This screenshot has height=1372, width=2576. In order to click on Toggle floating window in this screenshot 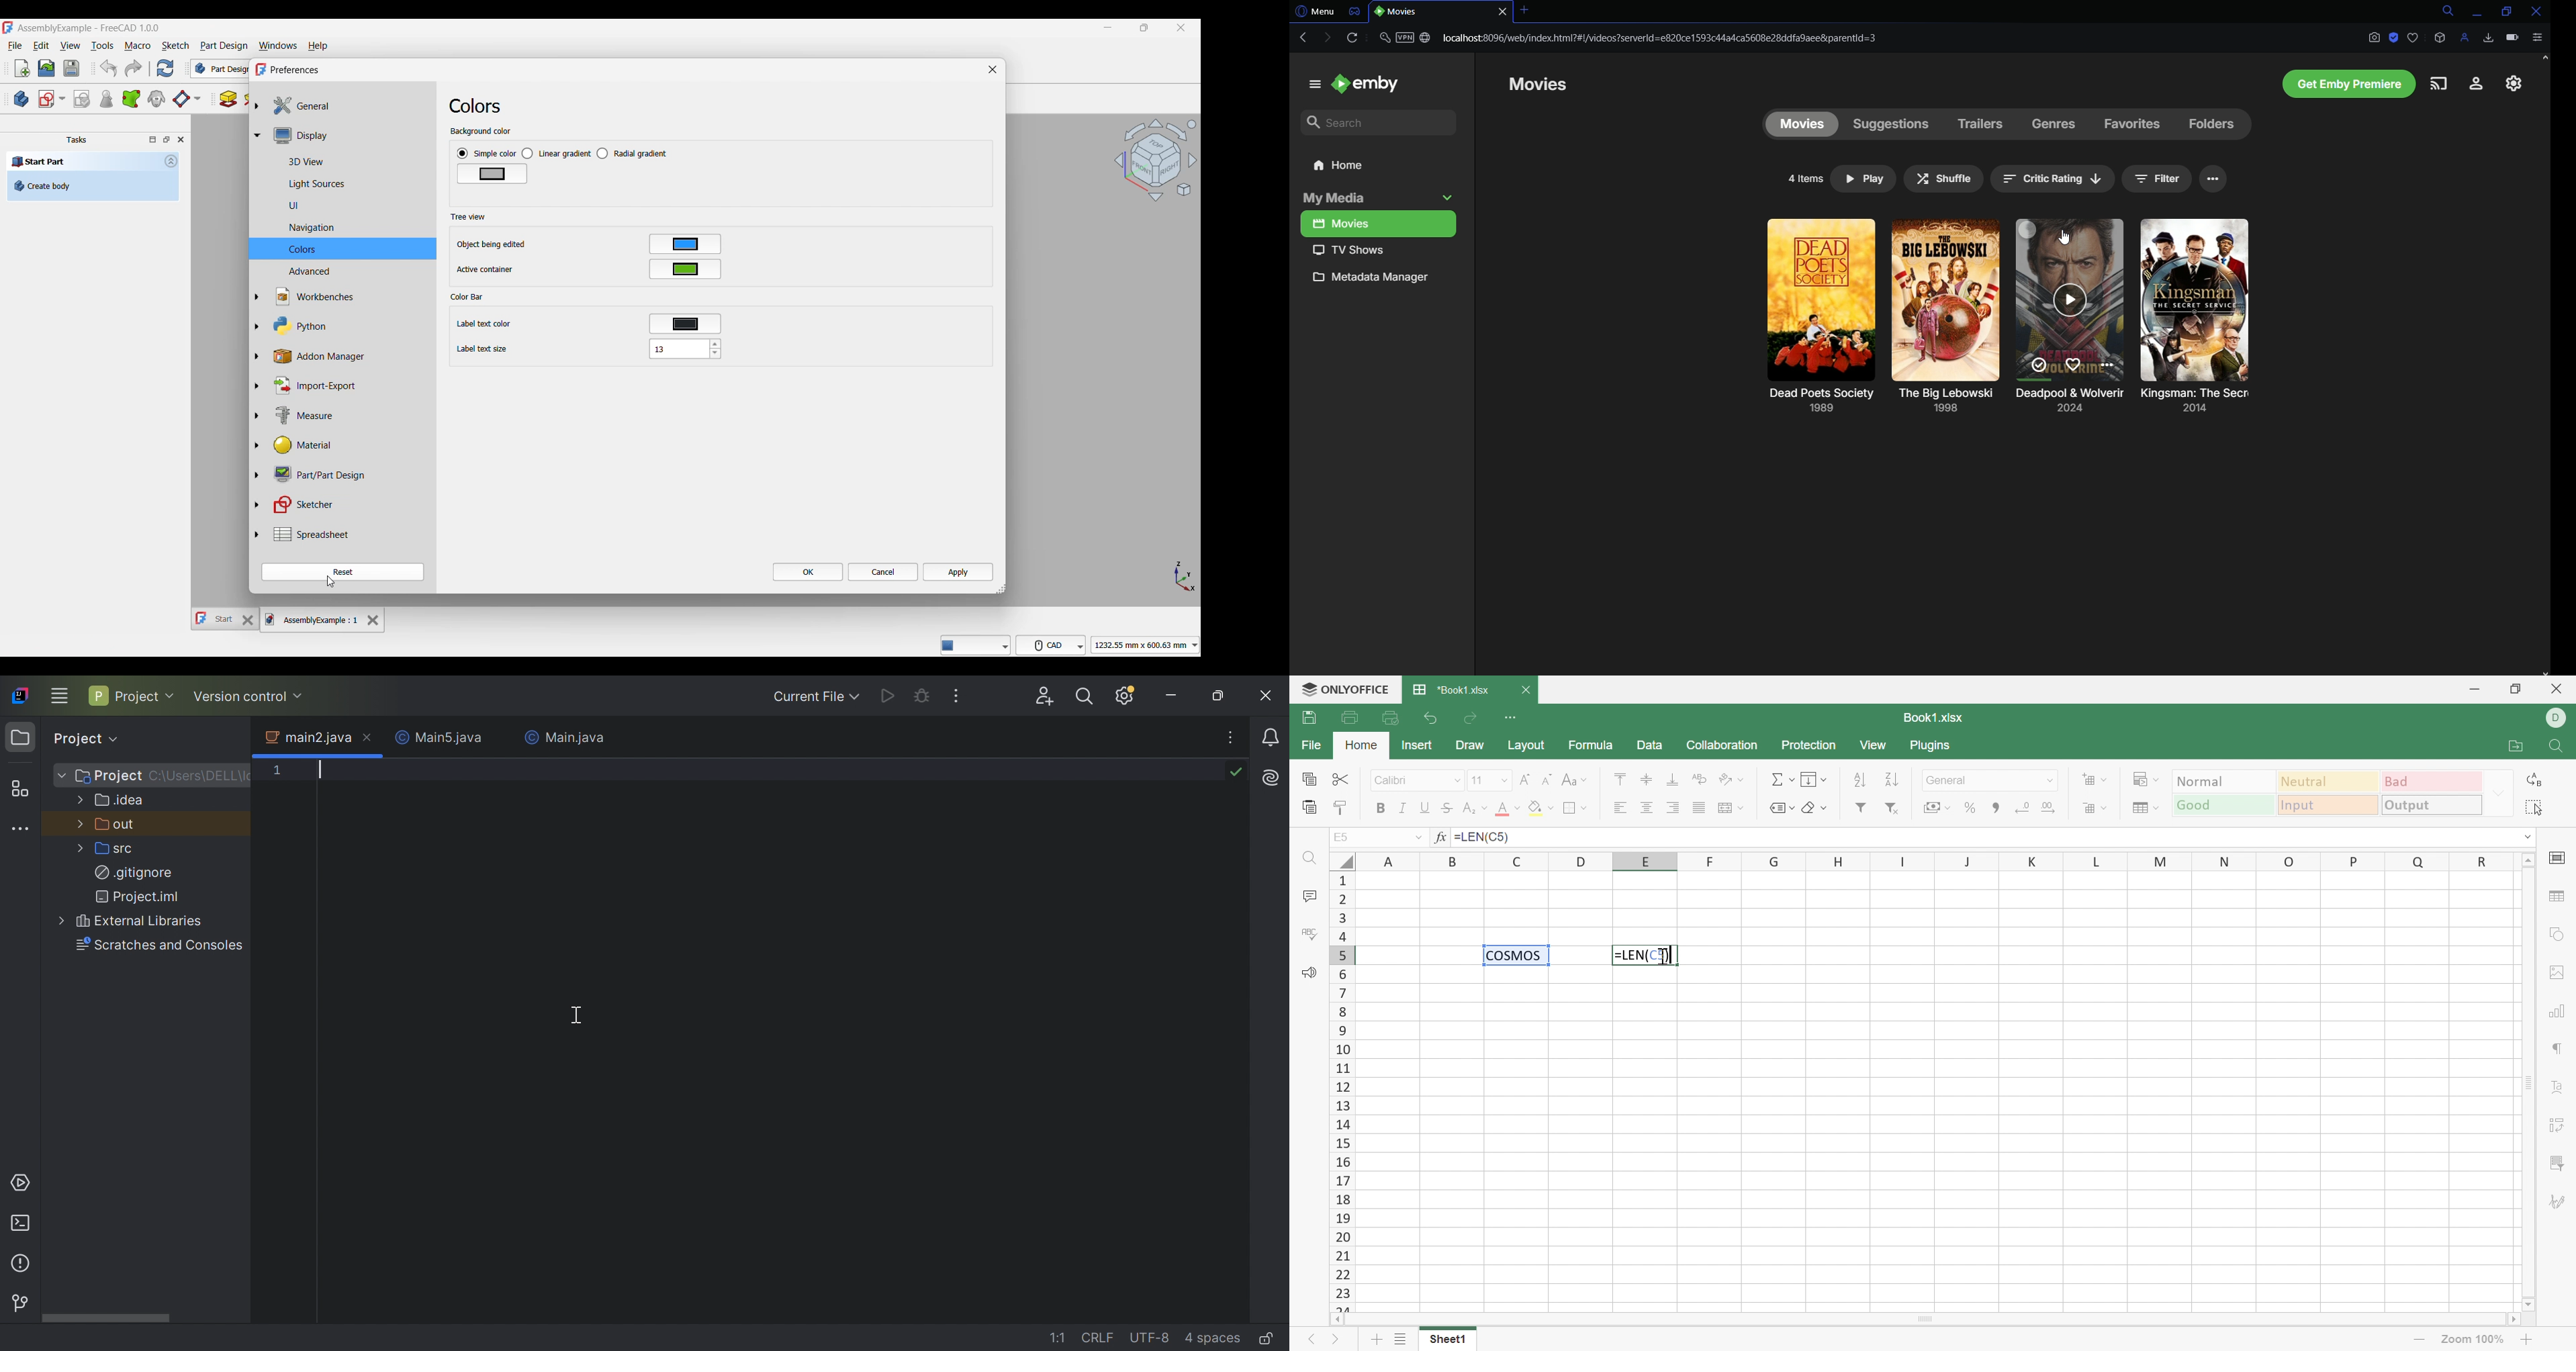, I will do `click(166, 139)`.